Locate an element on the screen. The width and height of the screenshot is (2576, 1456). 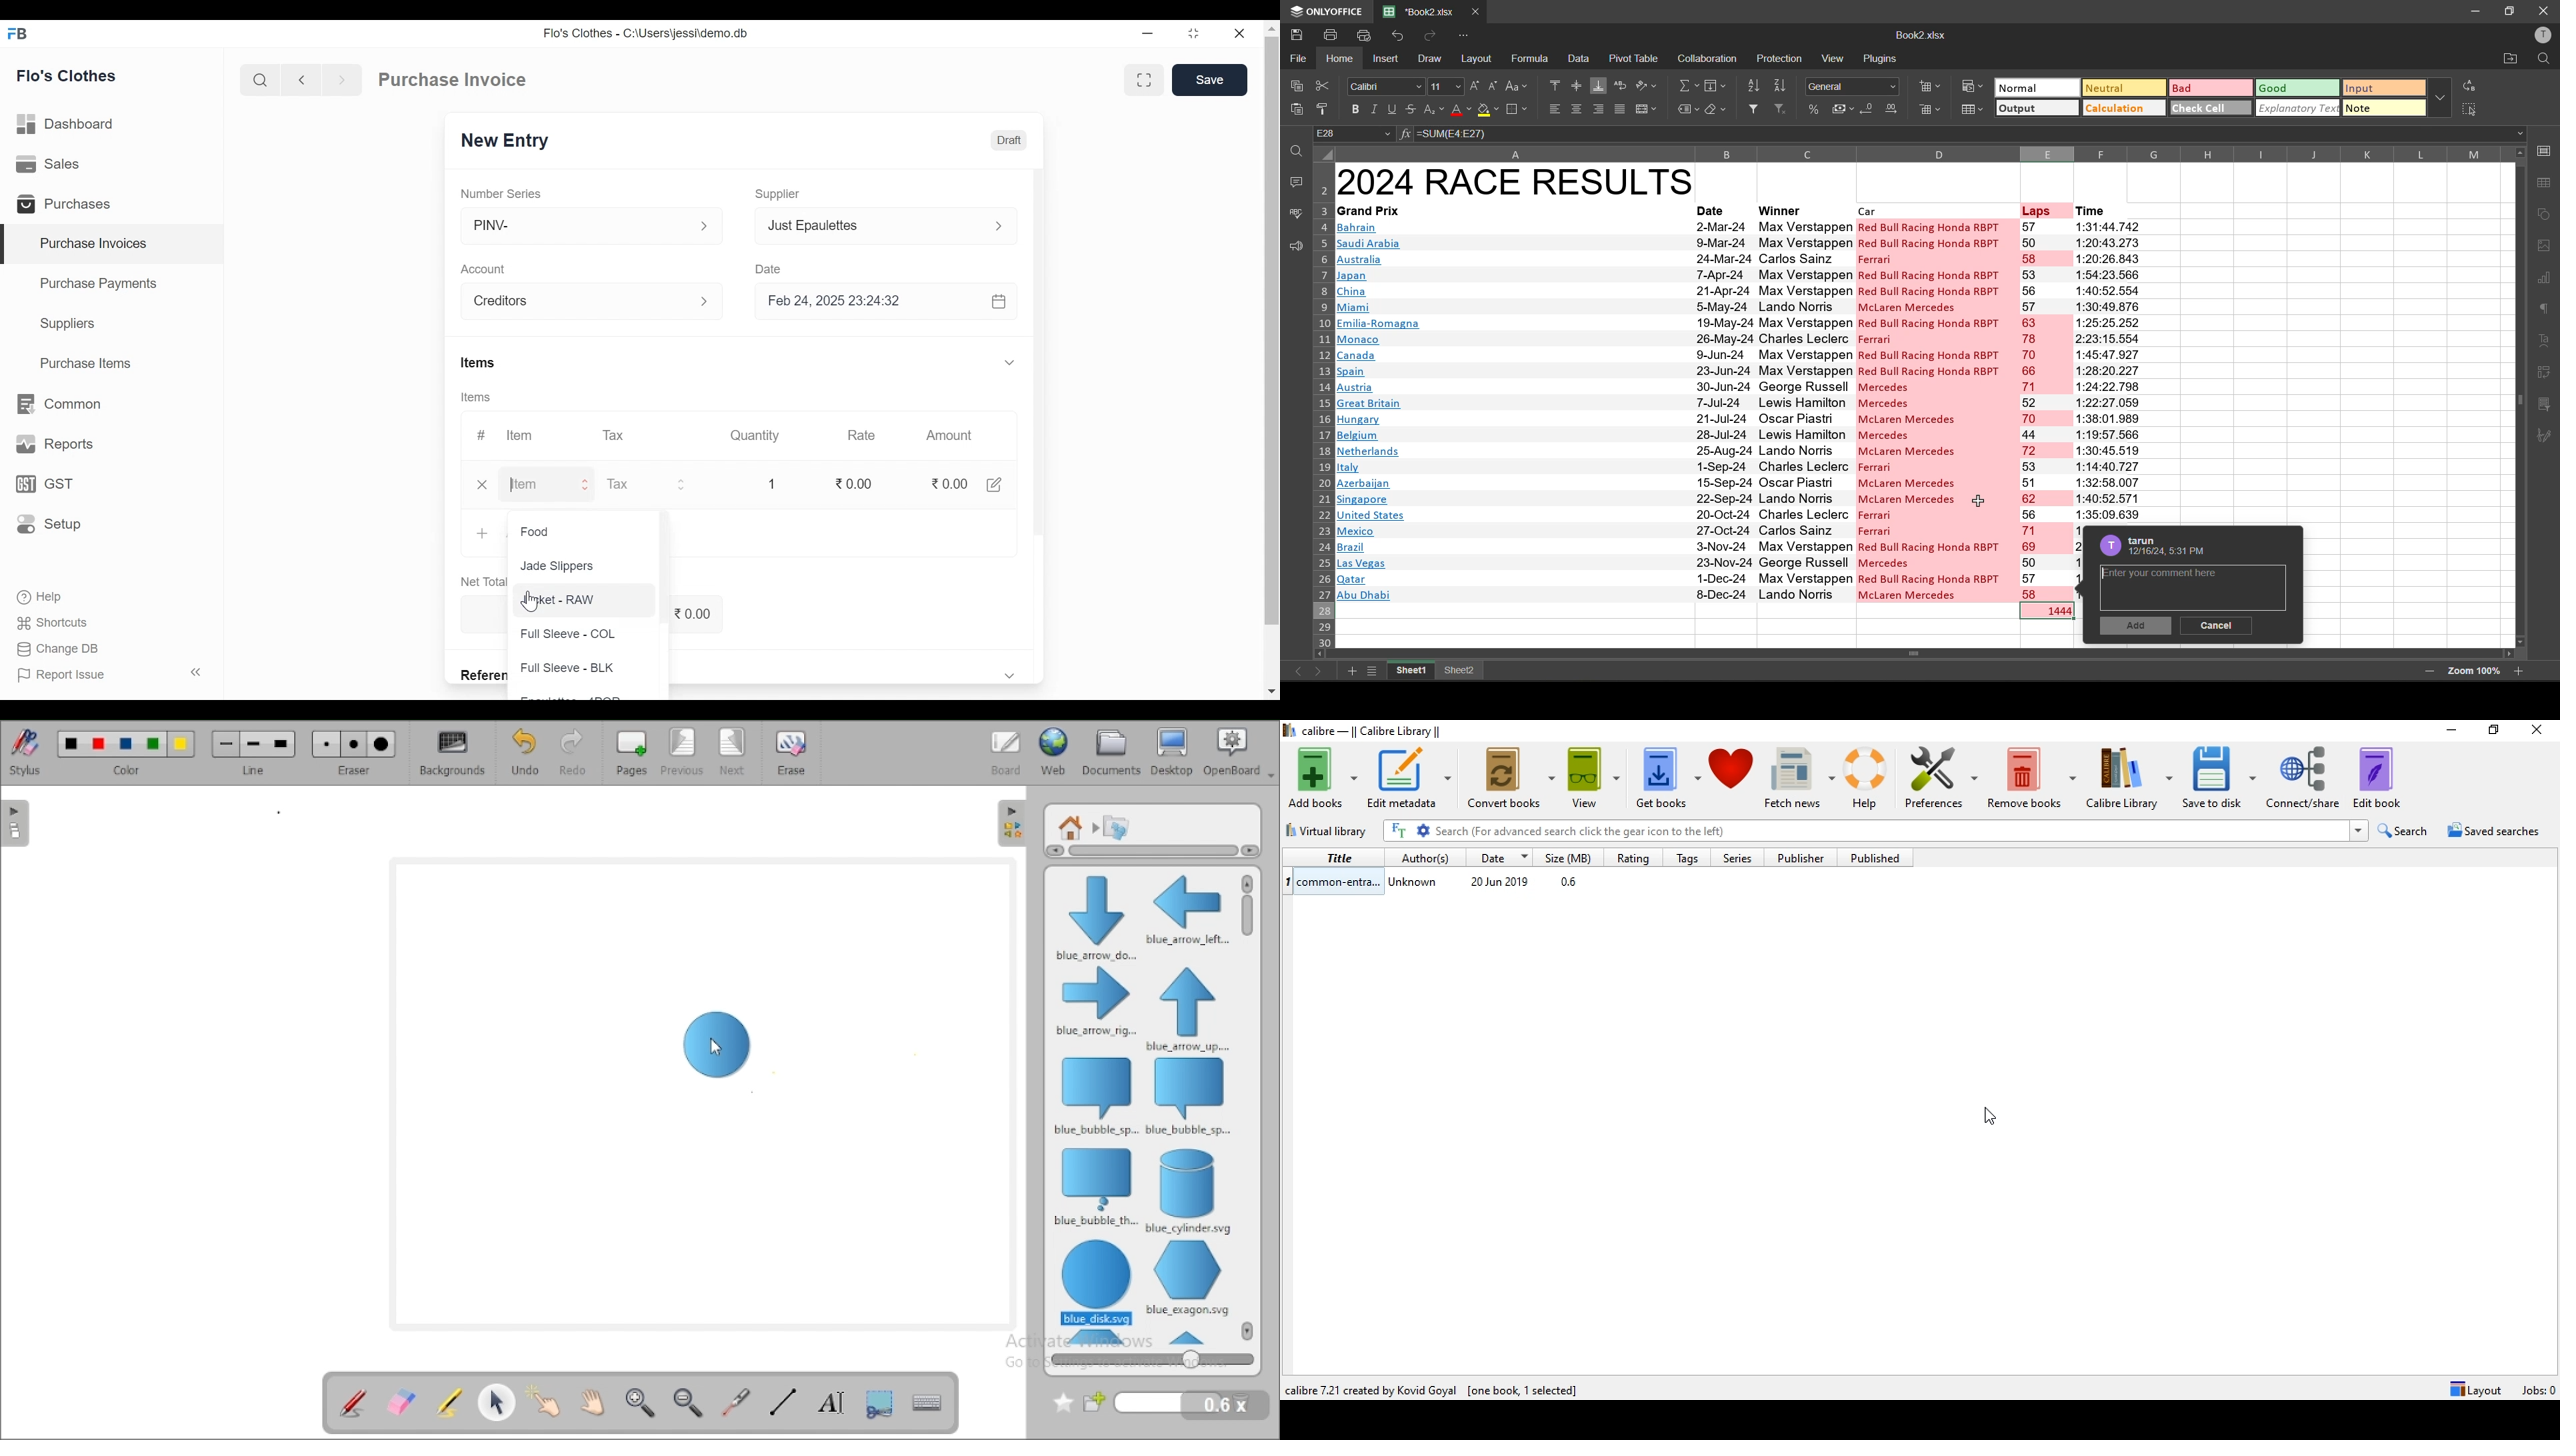
Virtual library is located at coordinates (1329, 828).